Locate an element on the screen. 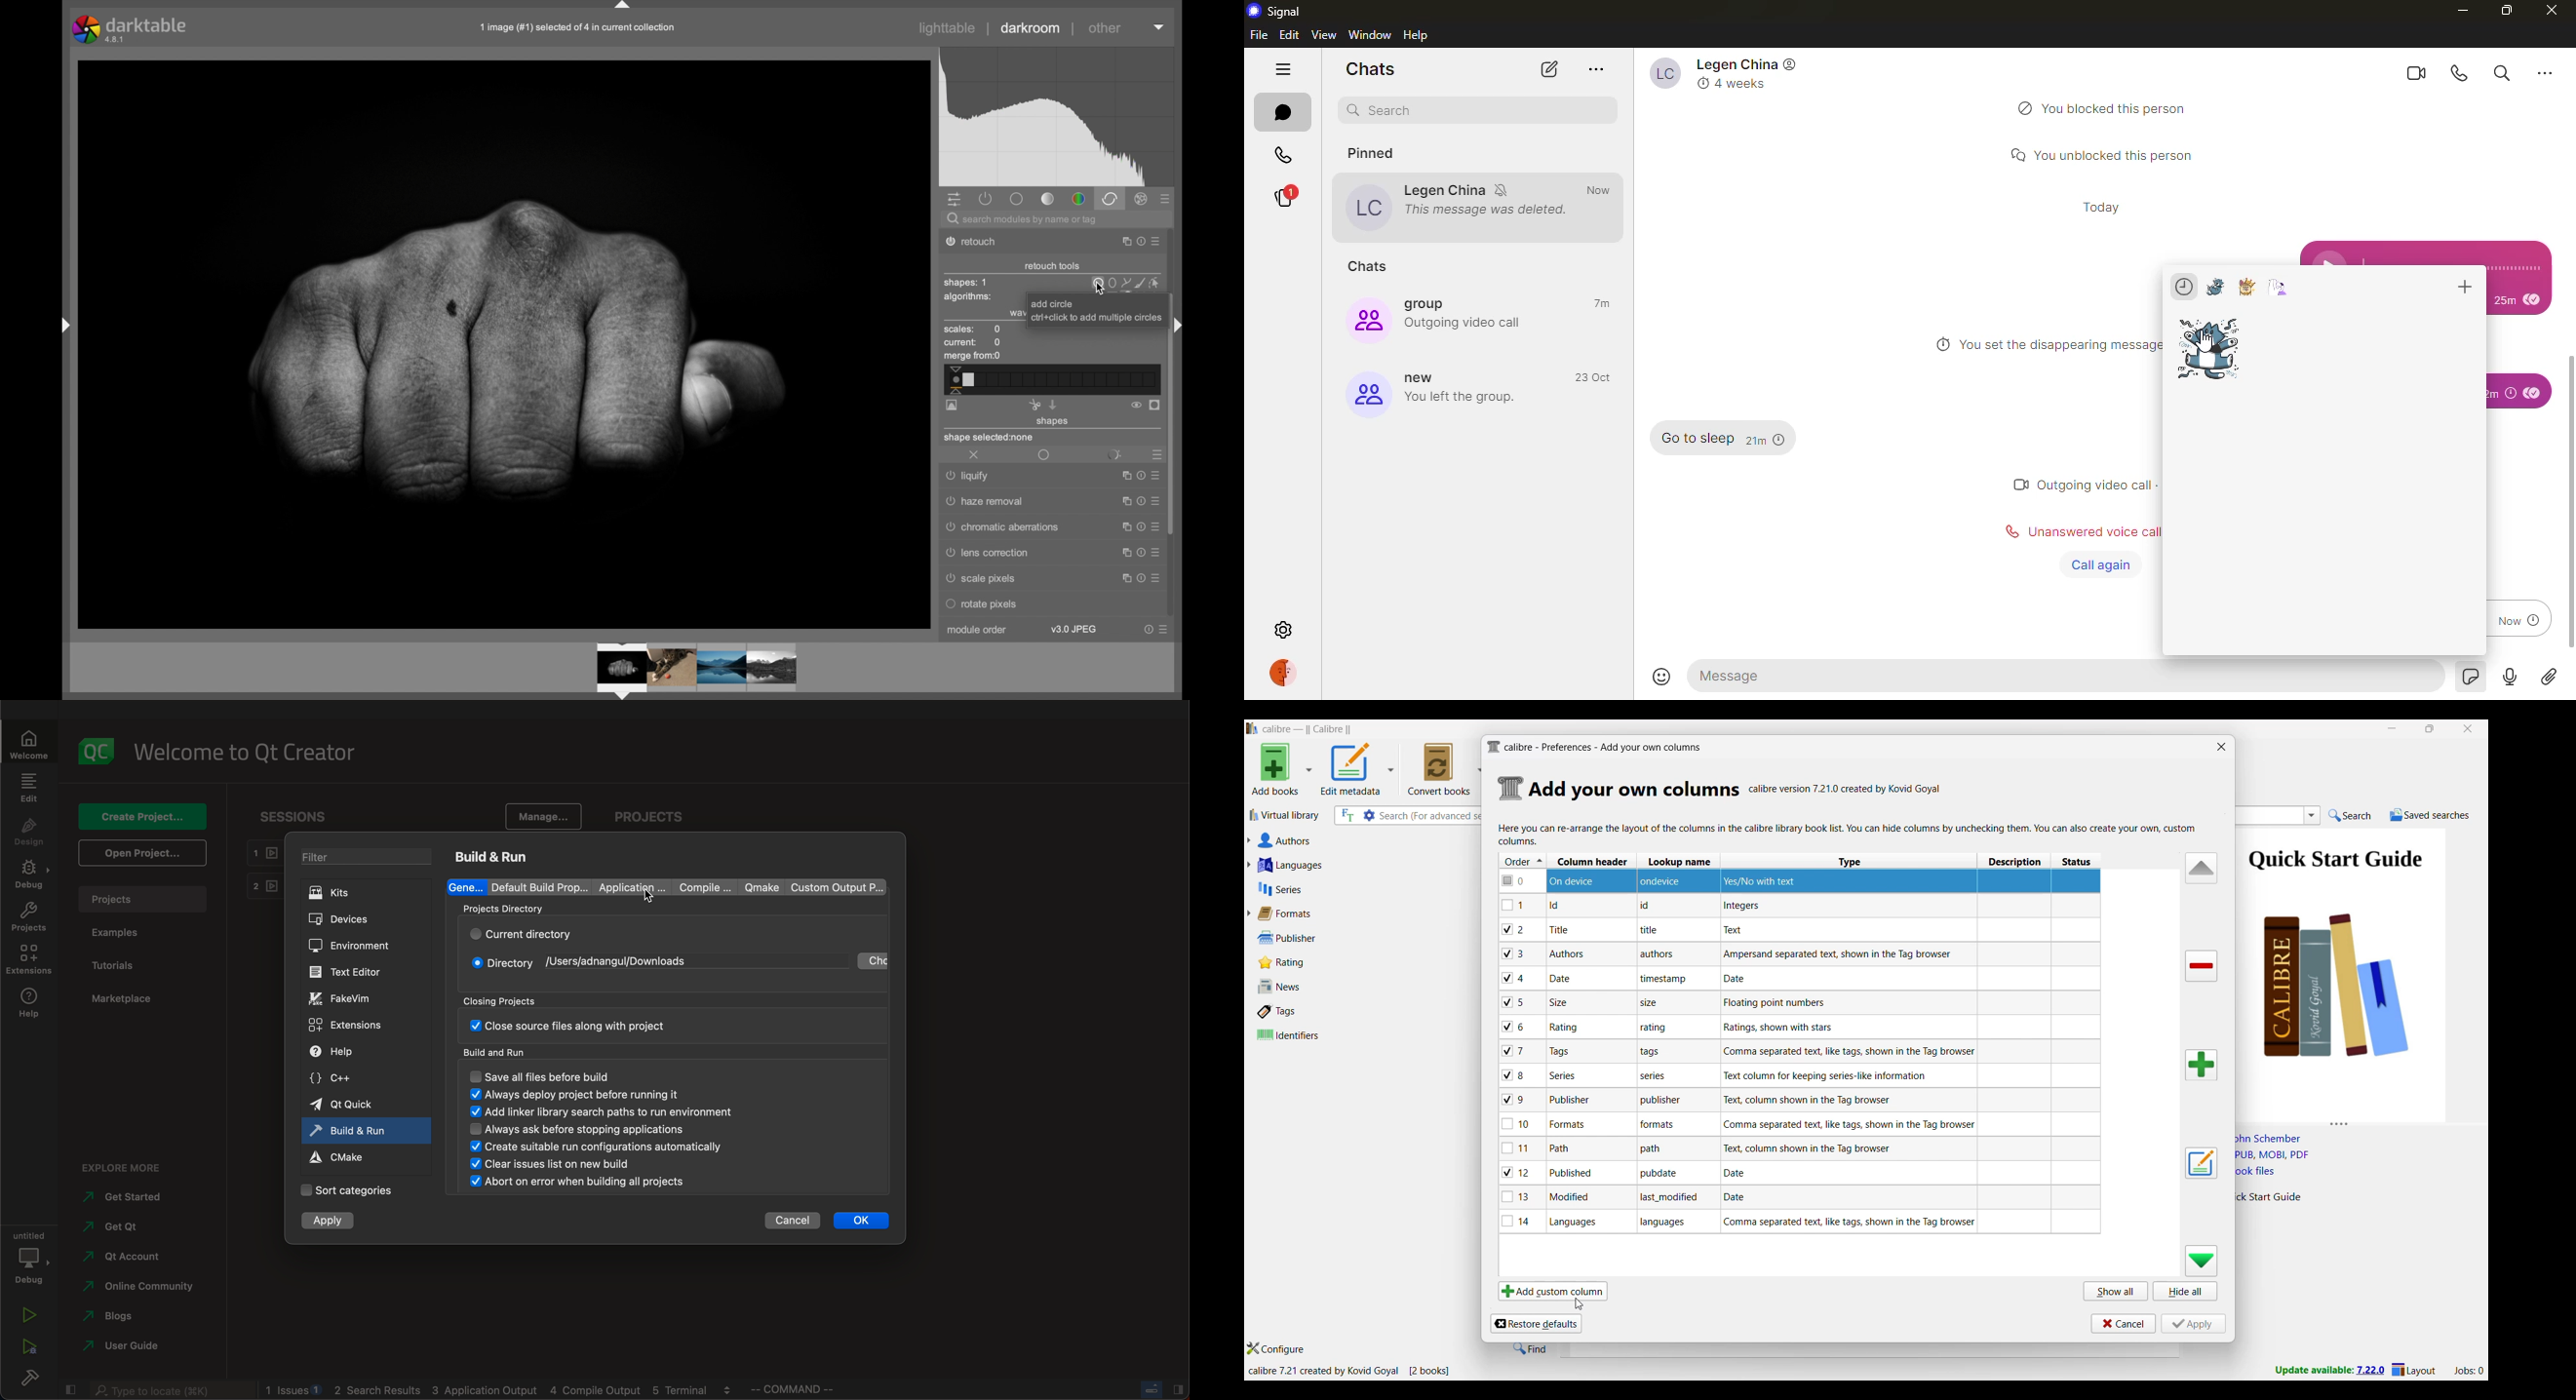  checkbox - 12 is located at coordinates (1518, 1172).